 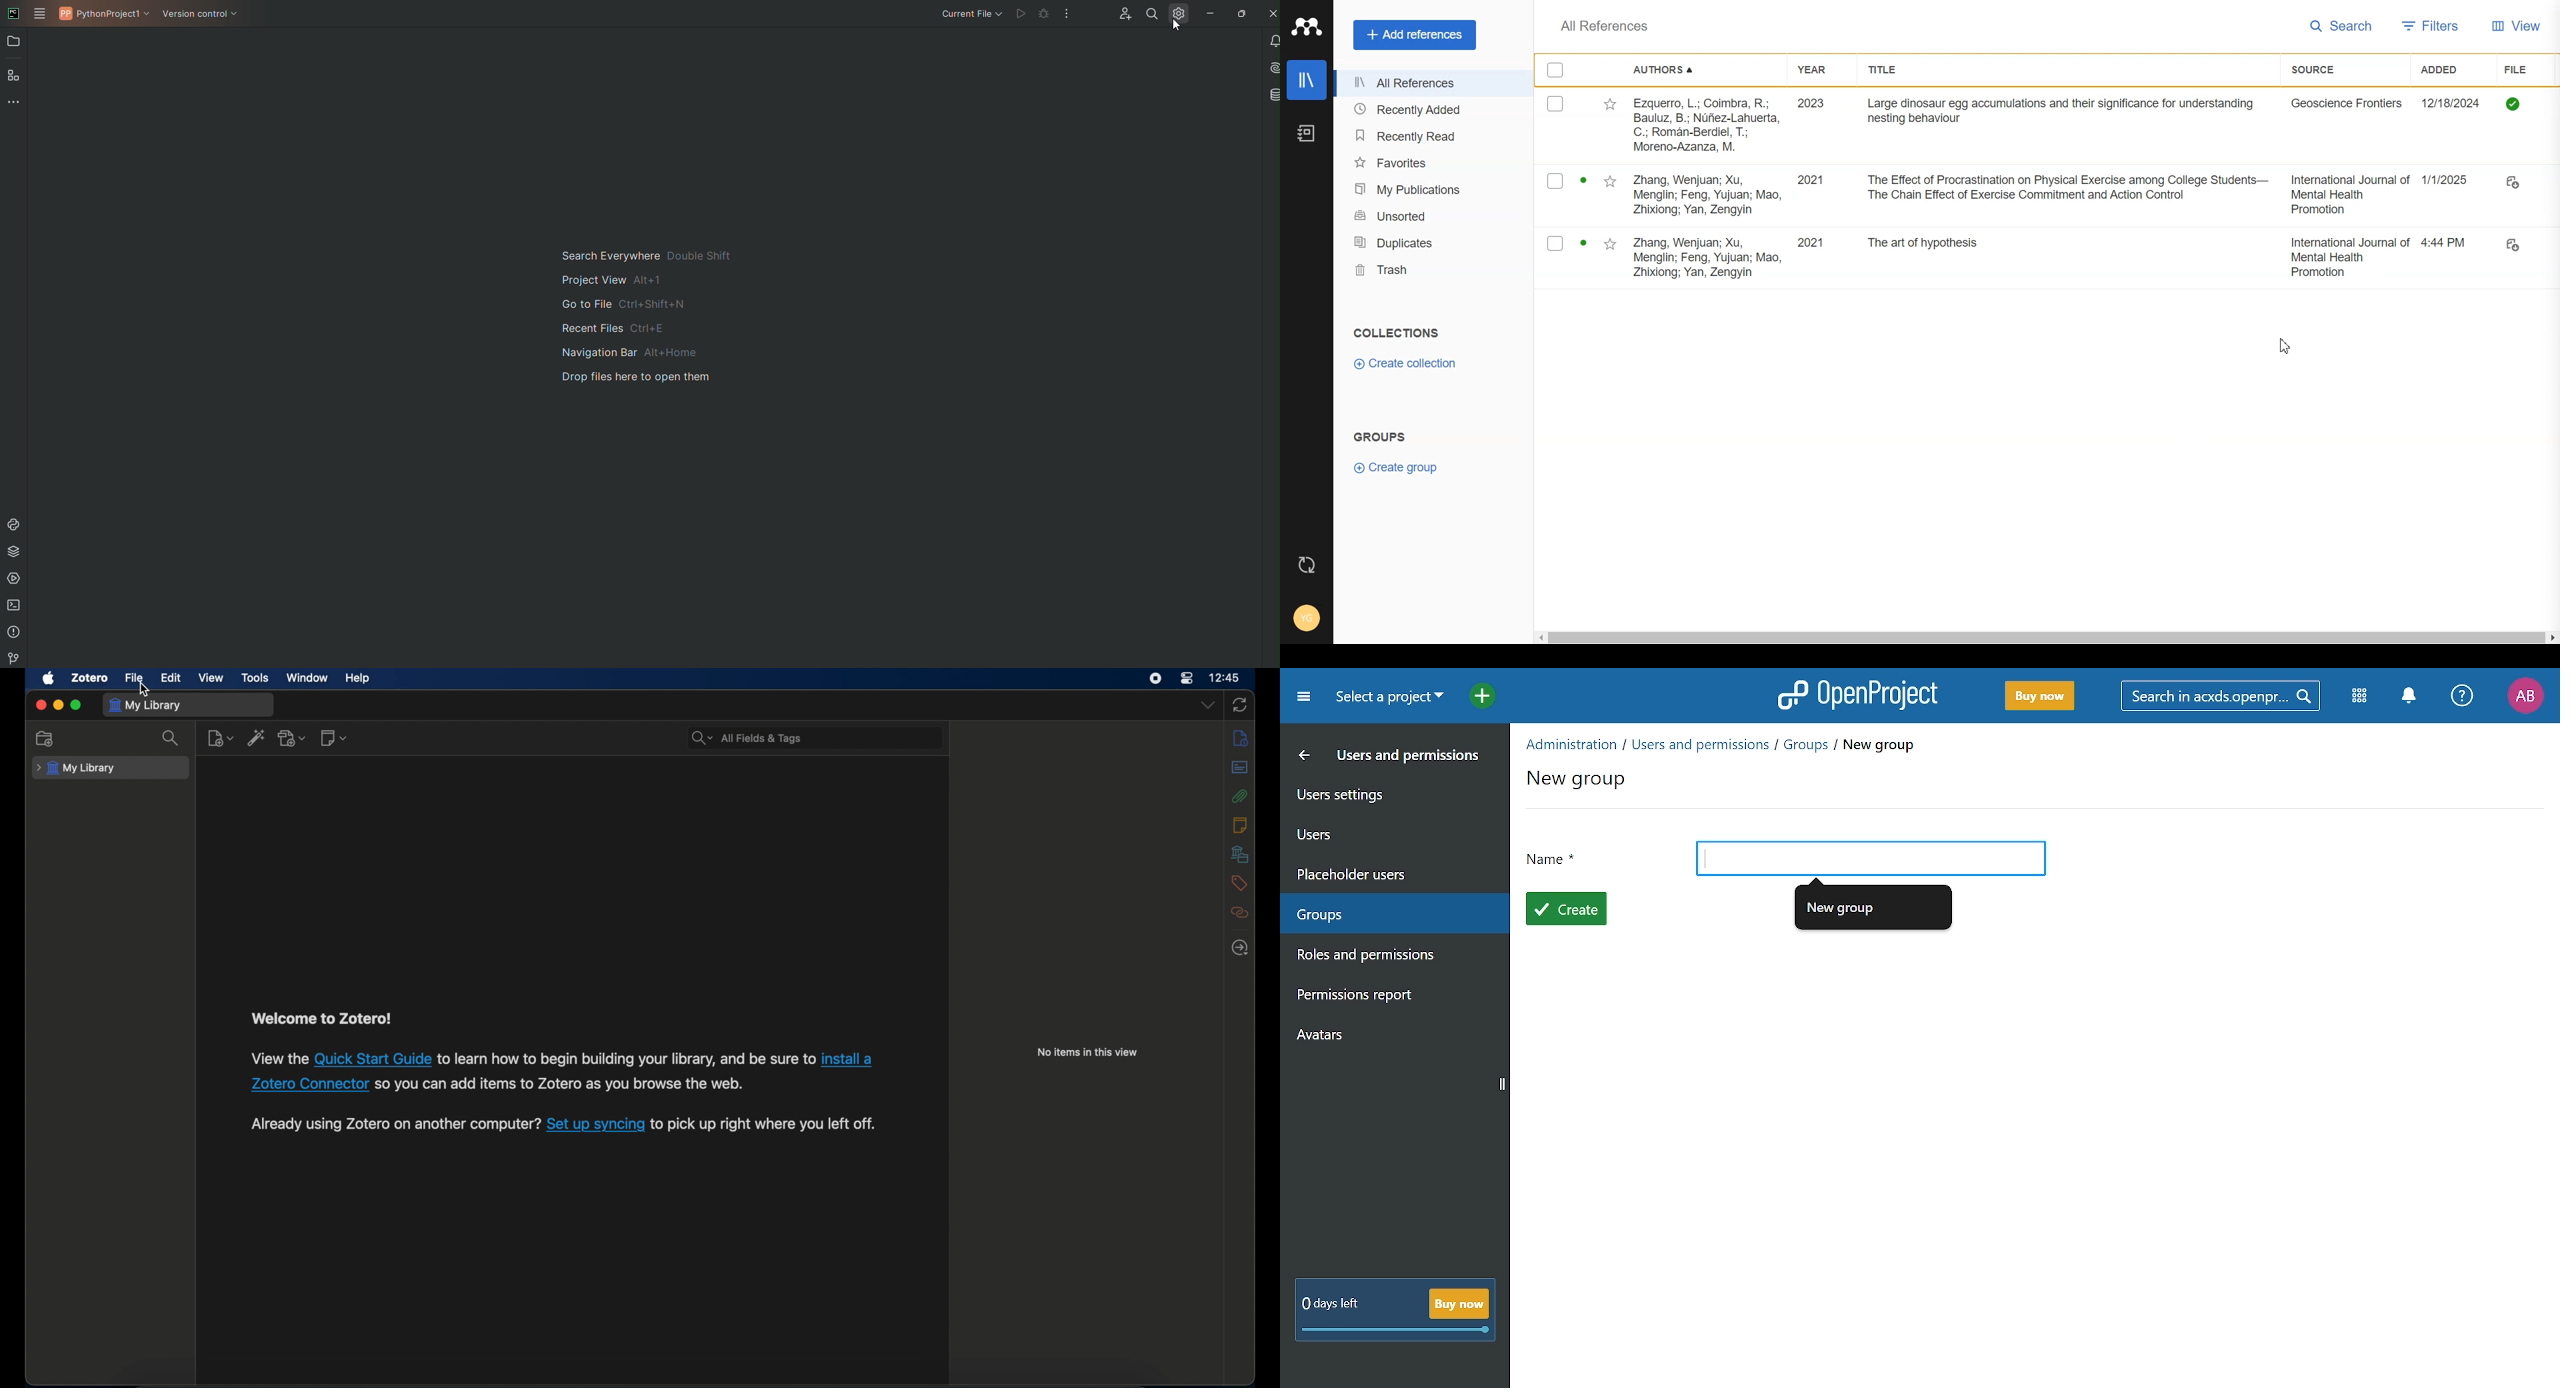 I want to click on screen recorder , so click(x=1153, y=679).